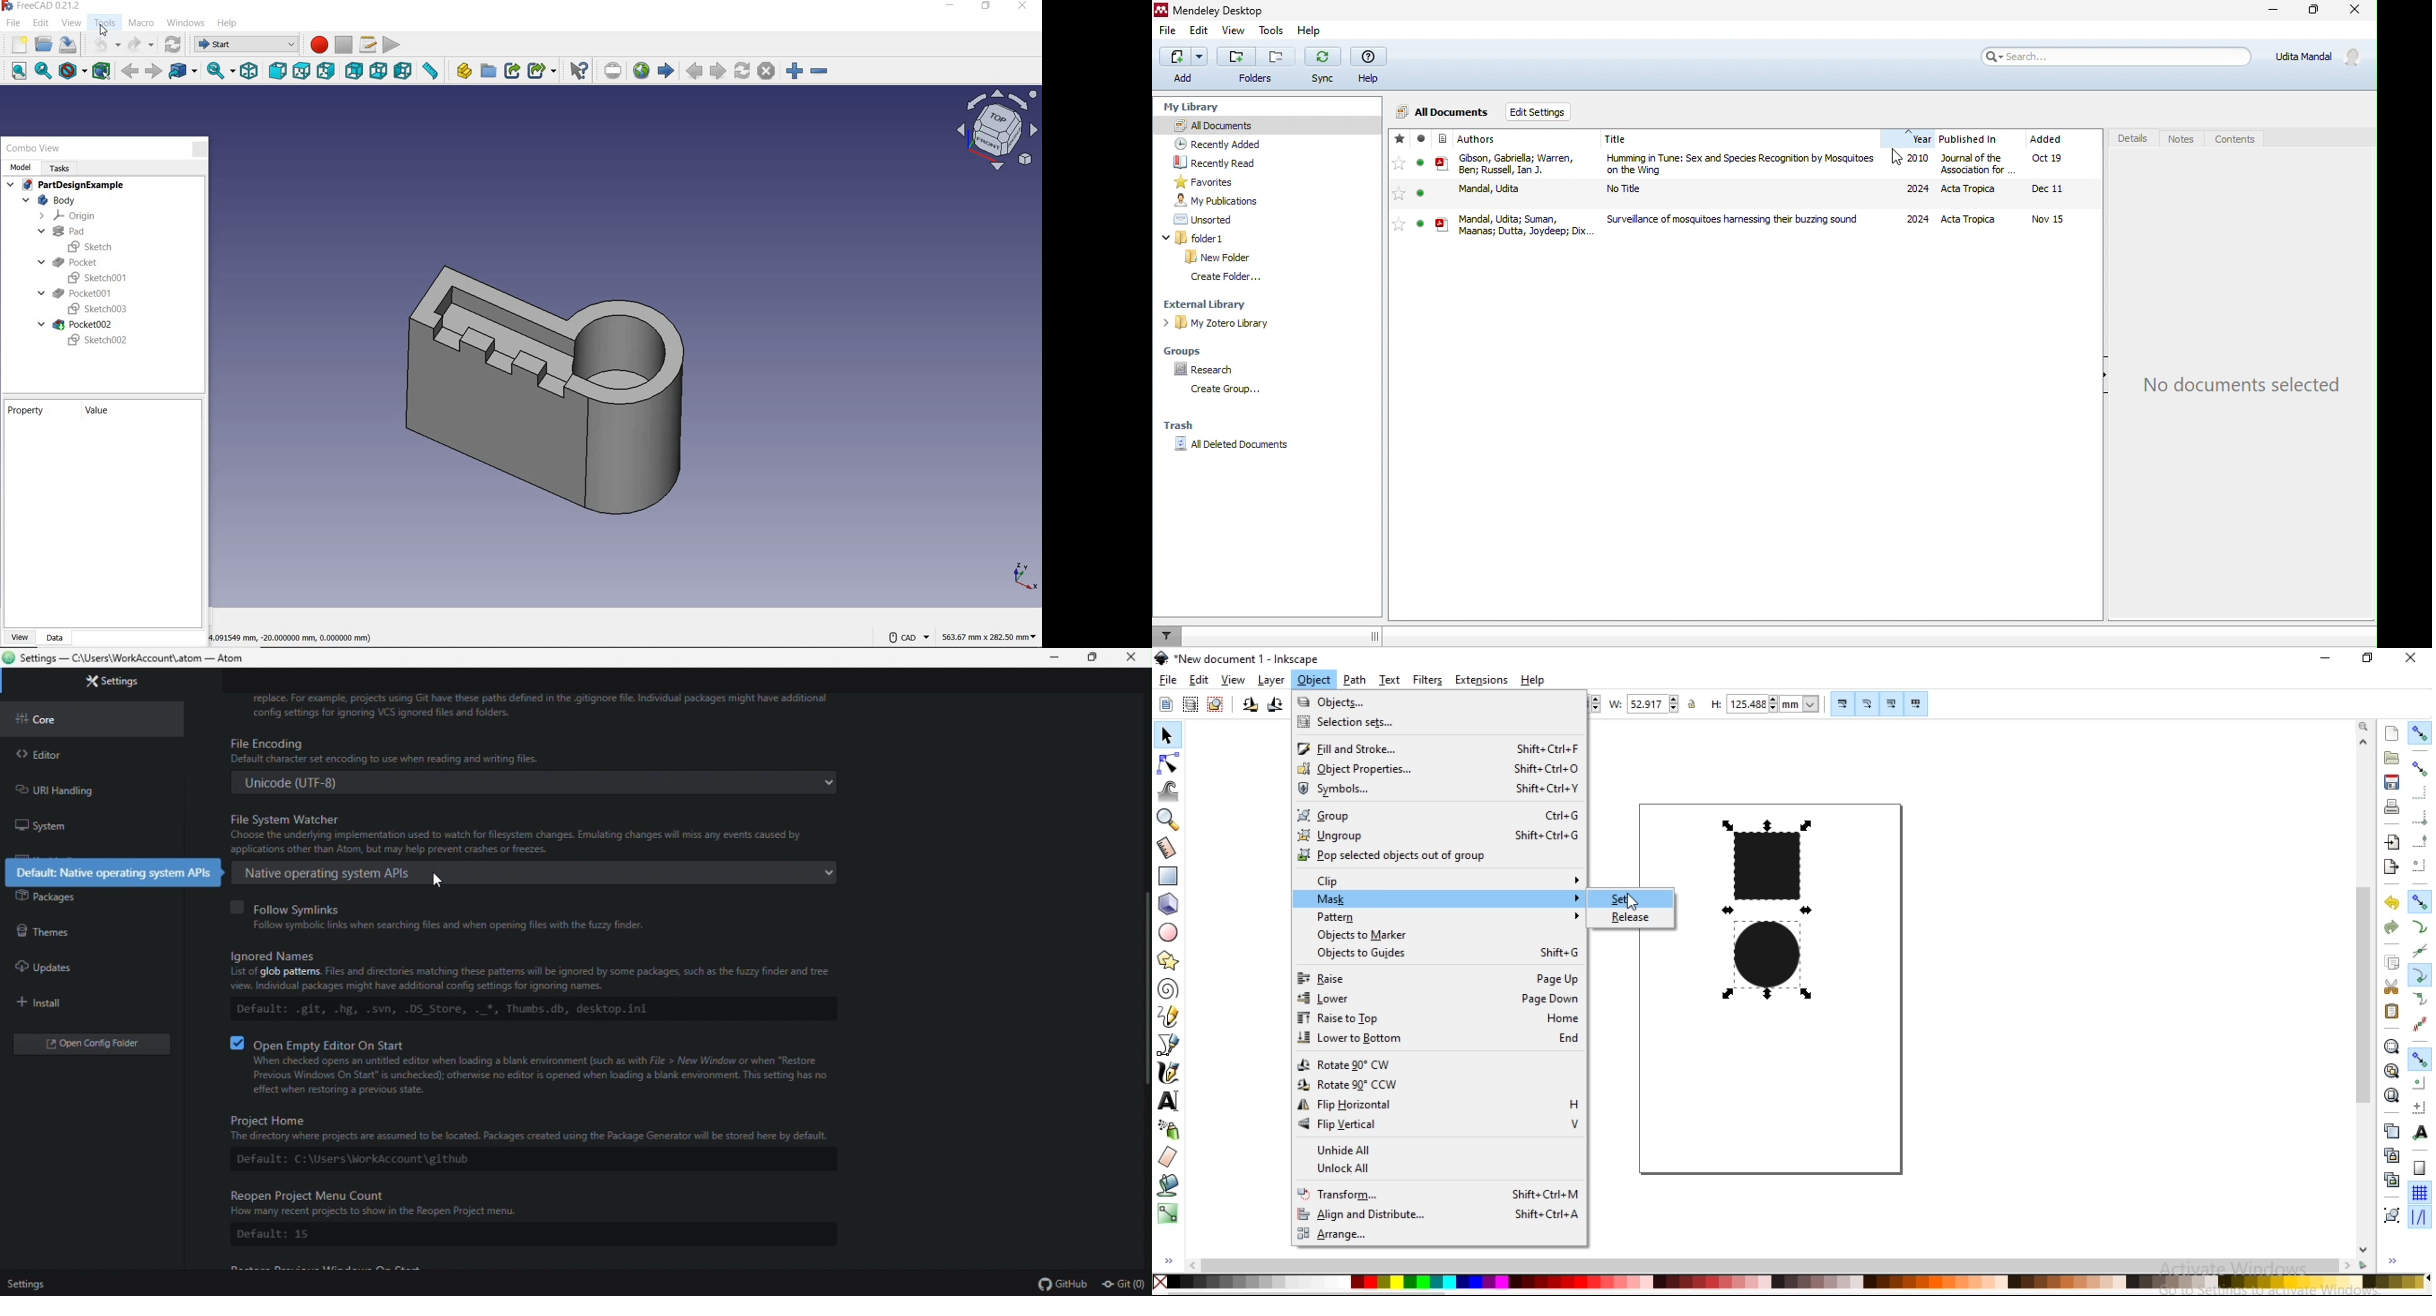 The height and width of the screenshot is (1316, 2436). I want to click on hide, so click(2098, 381).